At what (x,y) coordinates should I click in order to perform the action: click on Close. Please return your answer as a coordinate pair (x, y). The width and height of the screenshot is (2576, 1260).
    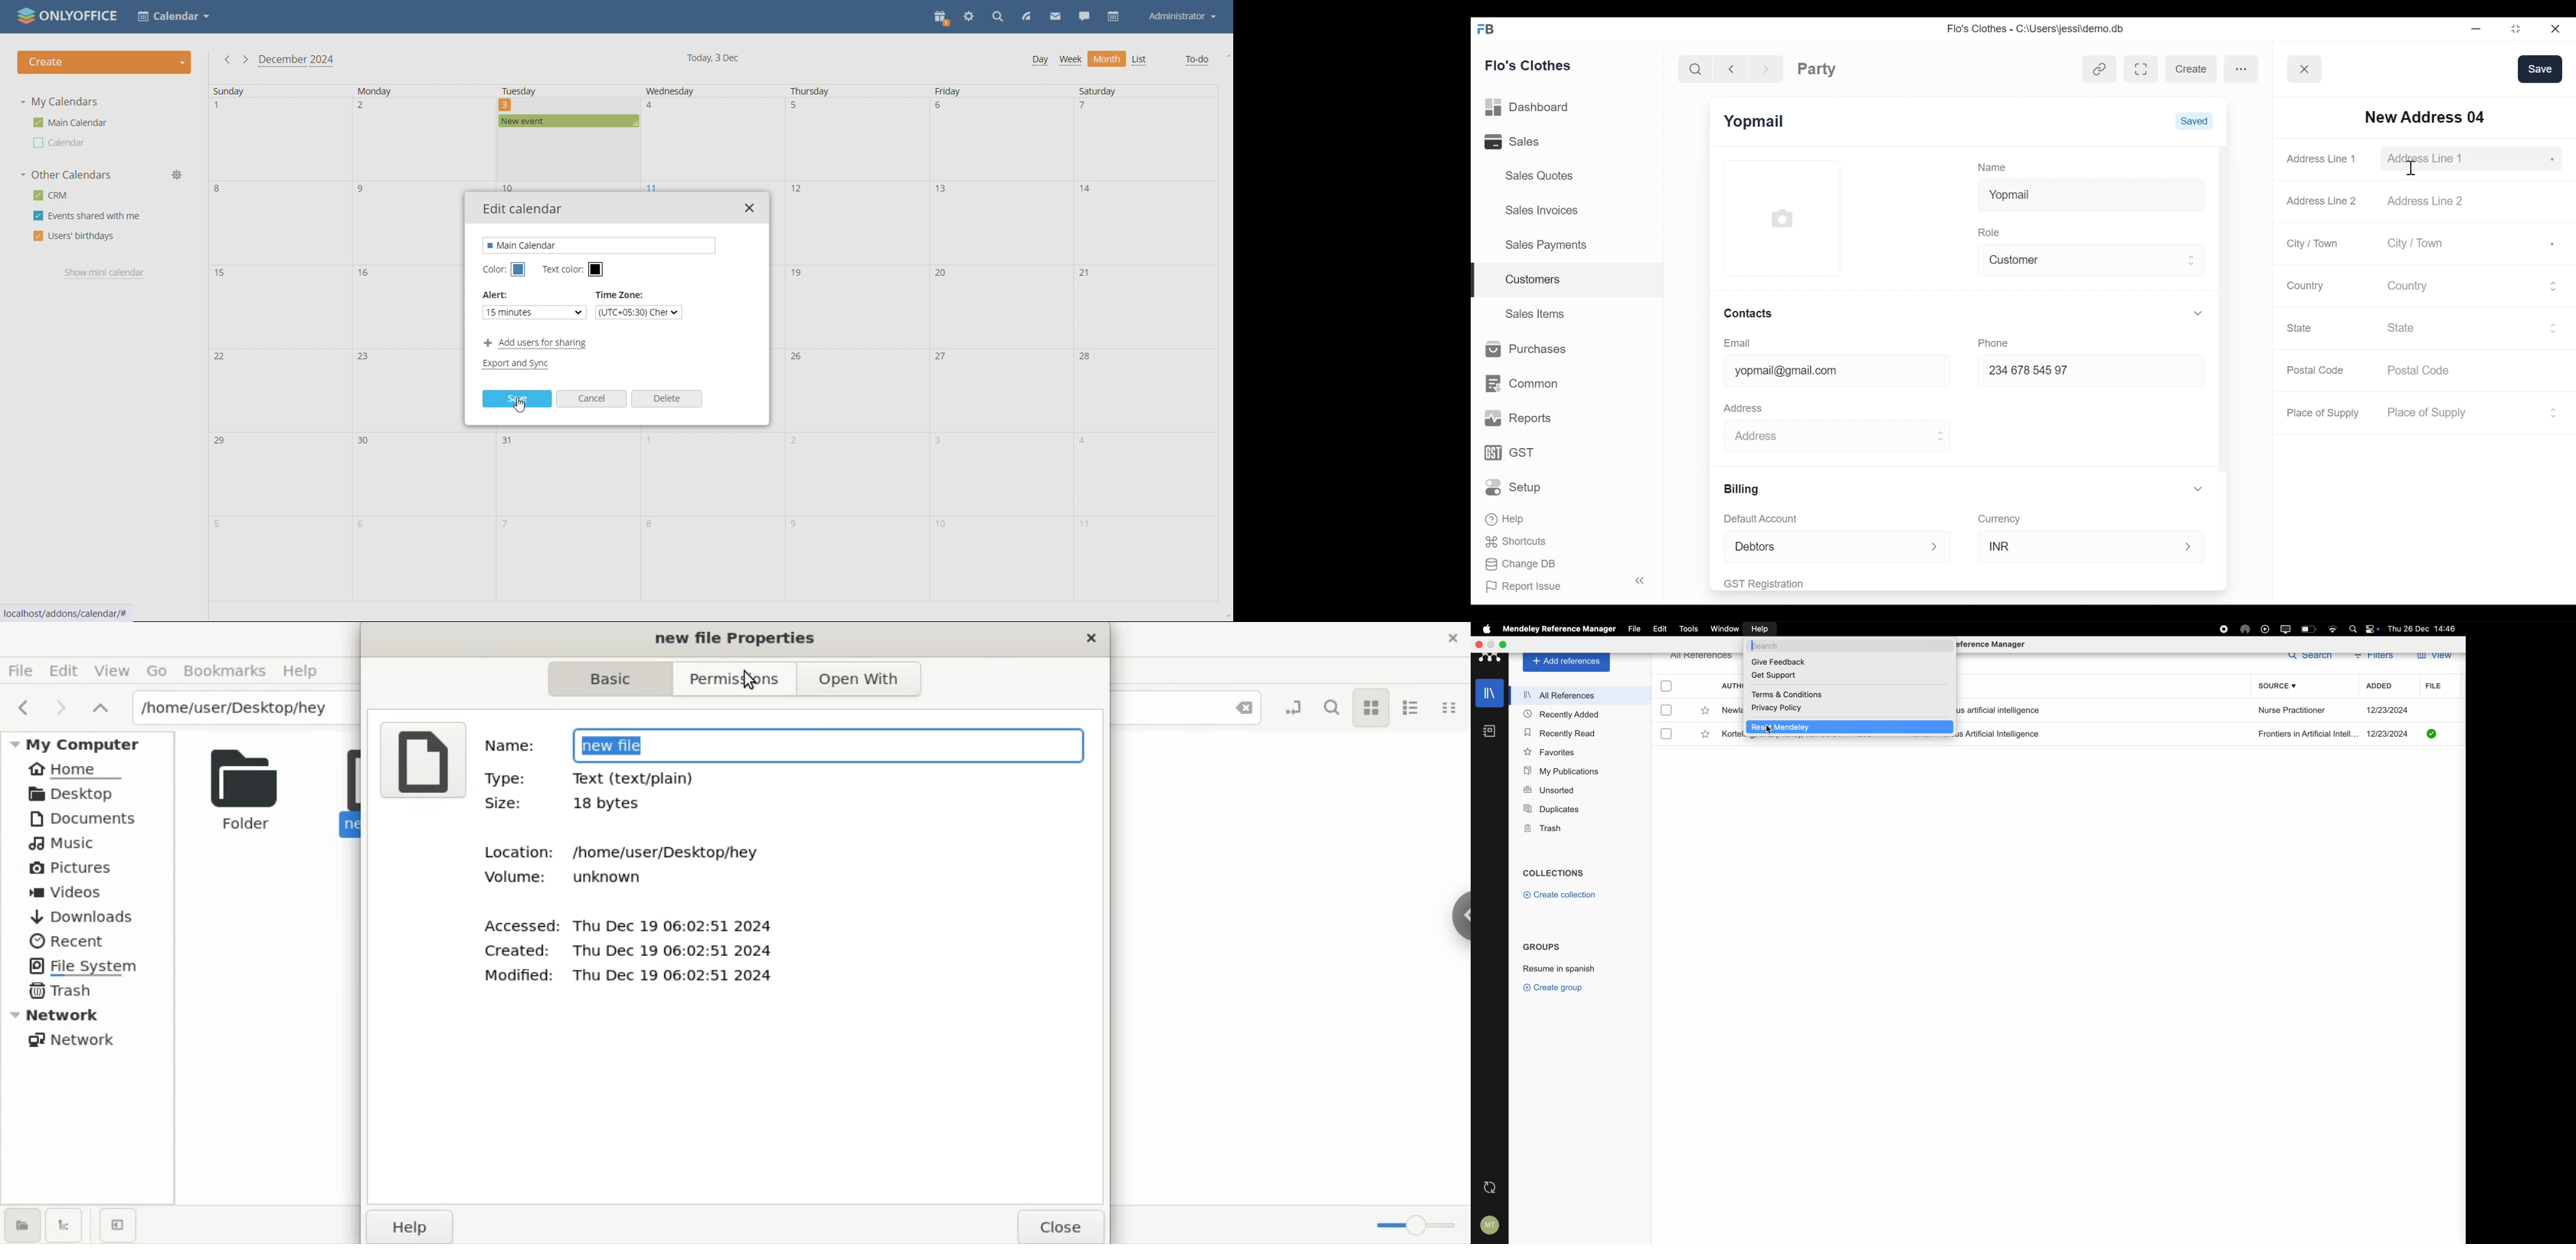
    Looking at the image, I should click on (2554, 28).